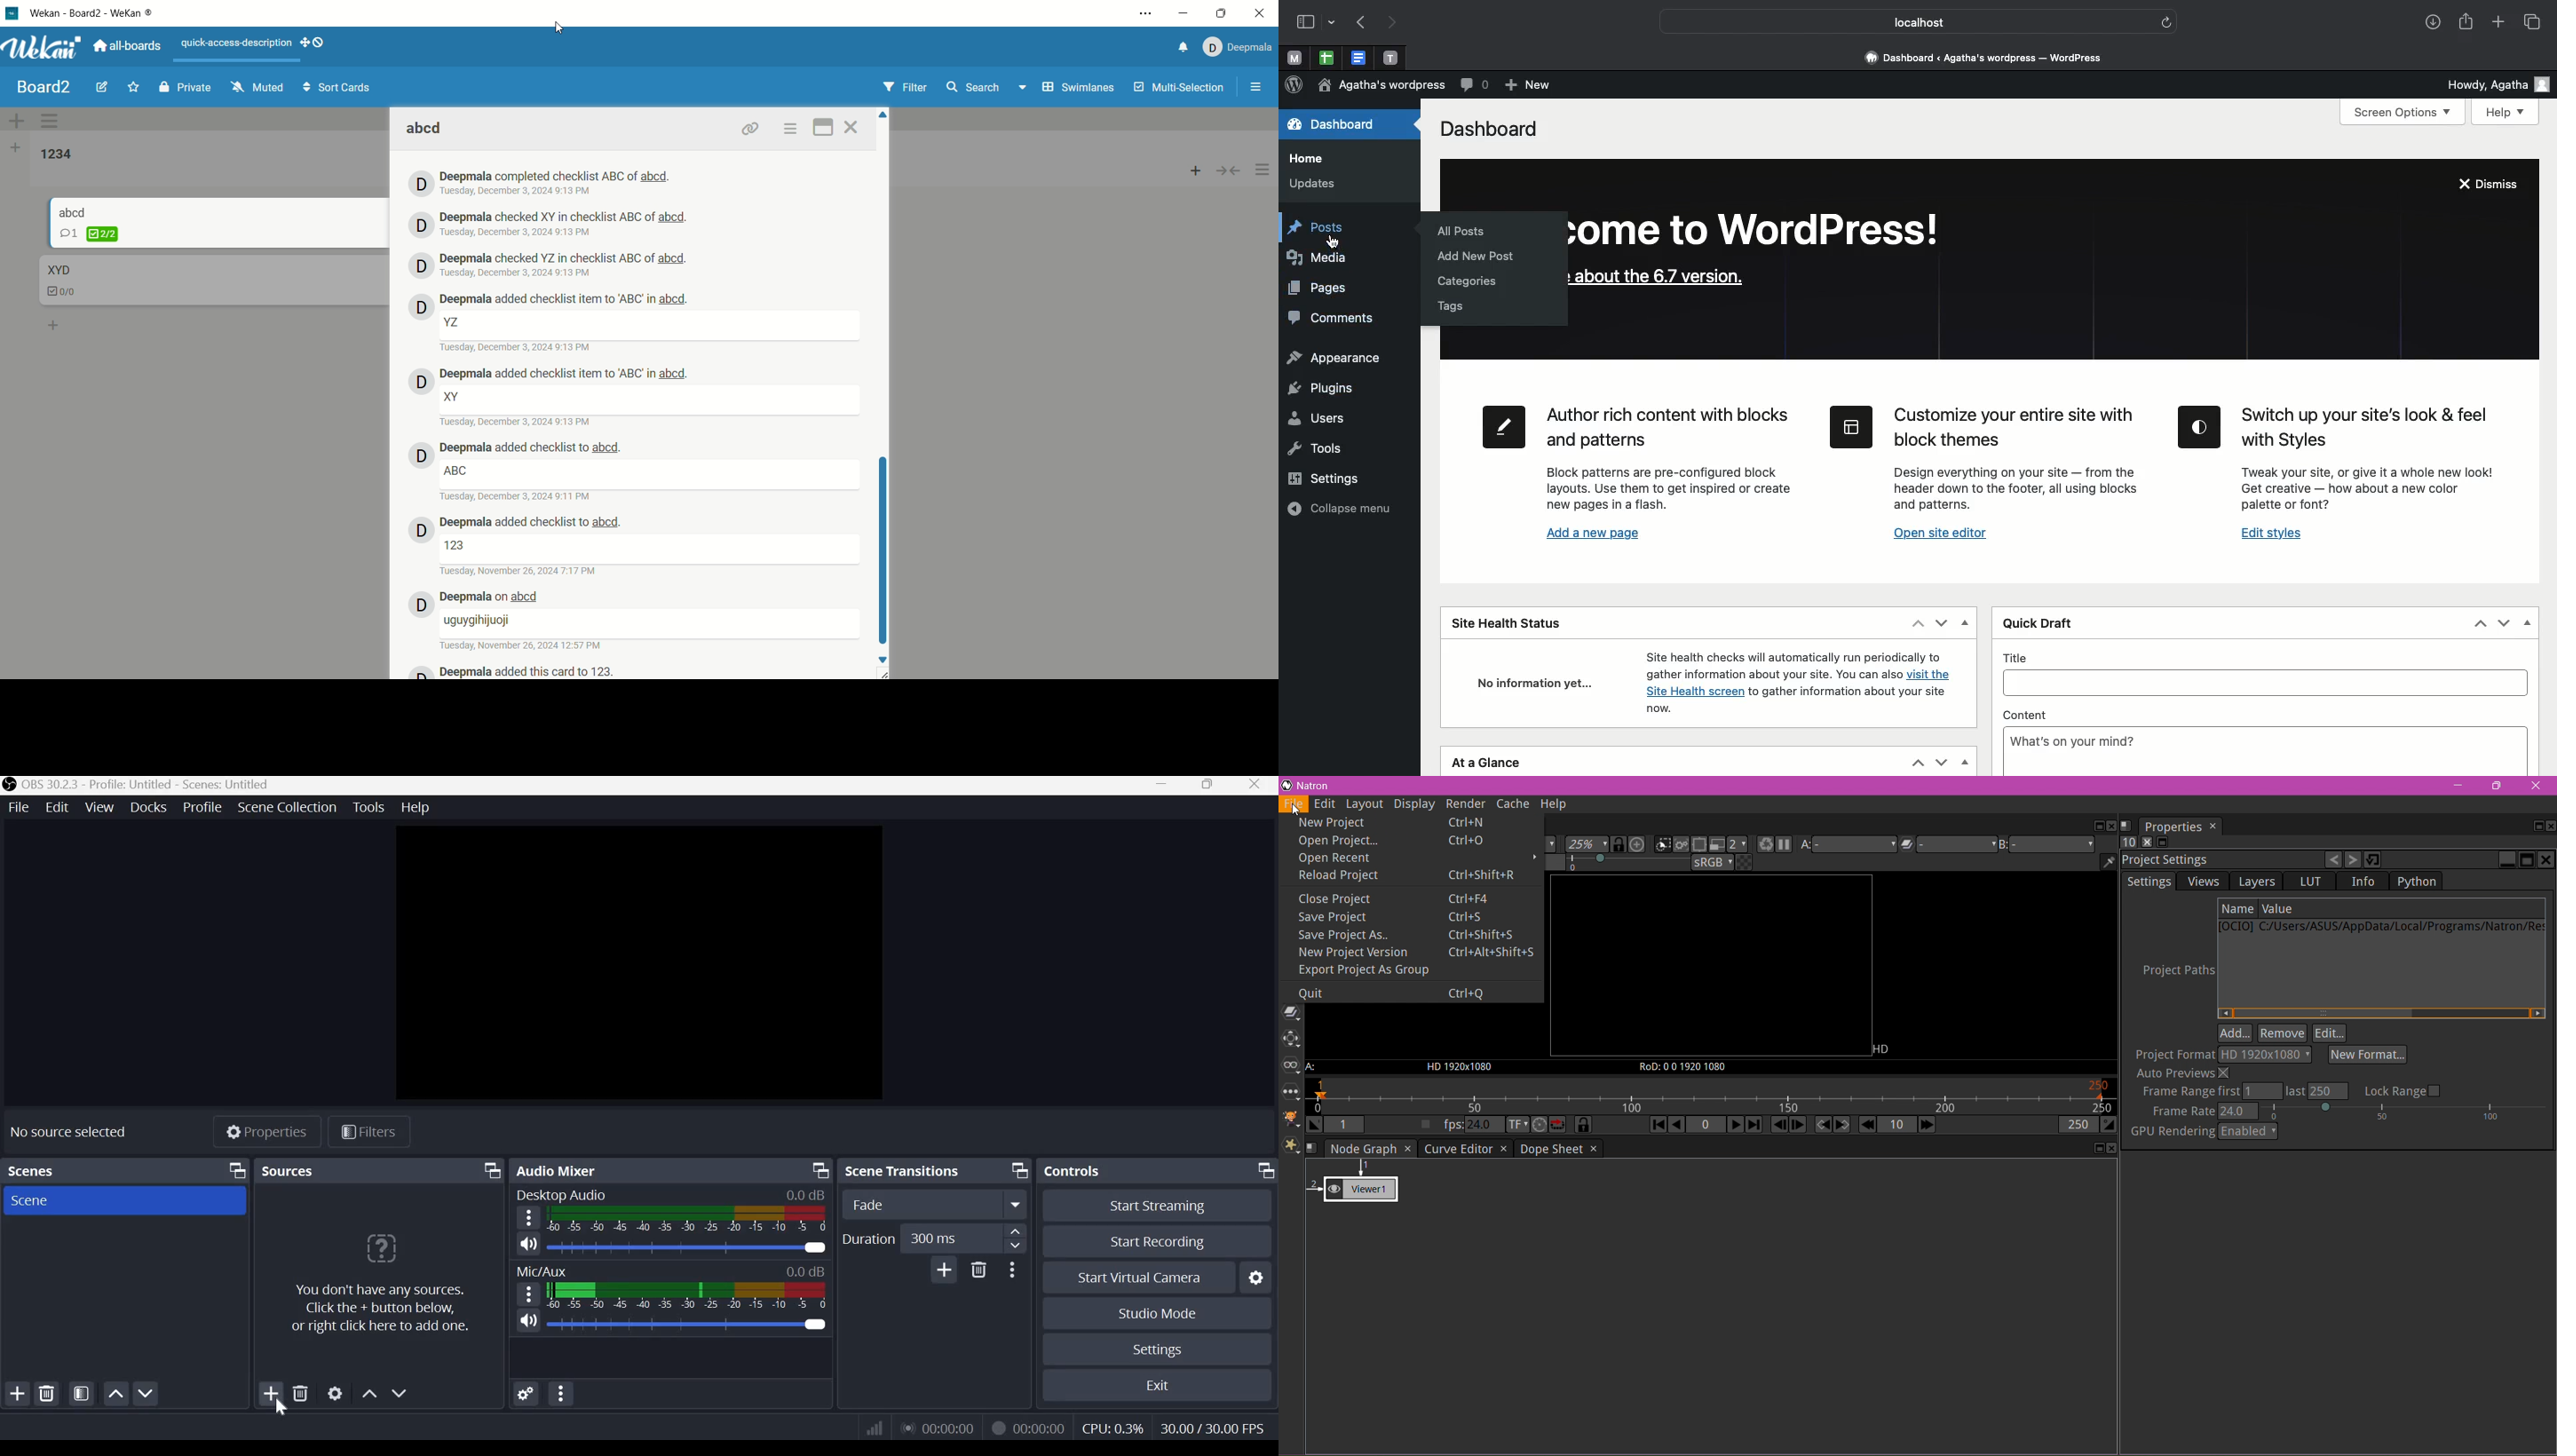 This screenshot has width=2576, height=1456. Describe the element at coordinates (561, 1193) in the screenshot. I see `Desktop Audio` at that location.